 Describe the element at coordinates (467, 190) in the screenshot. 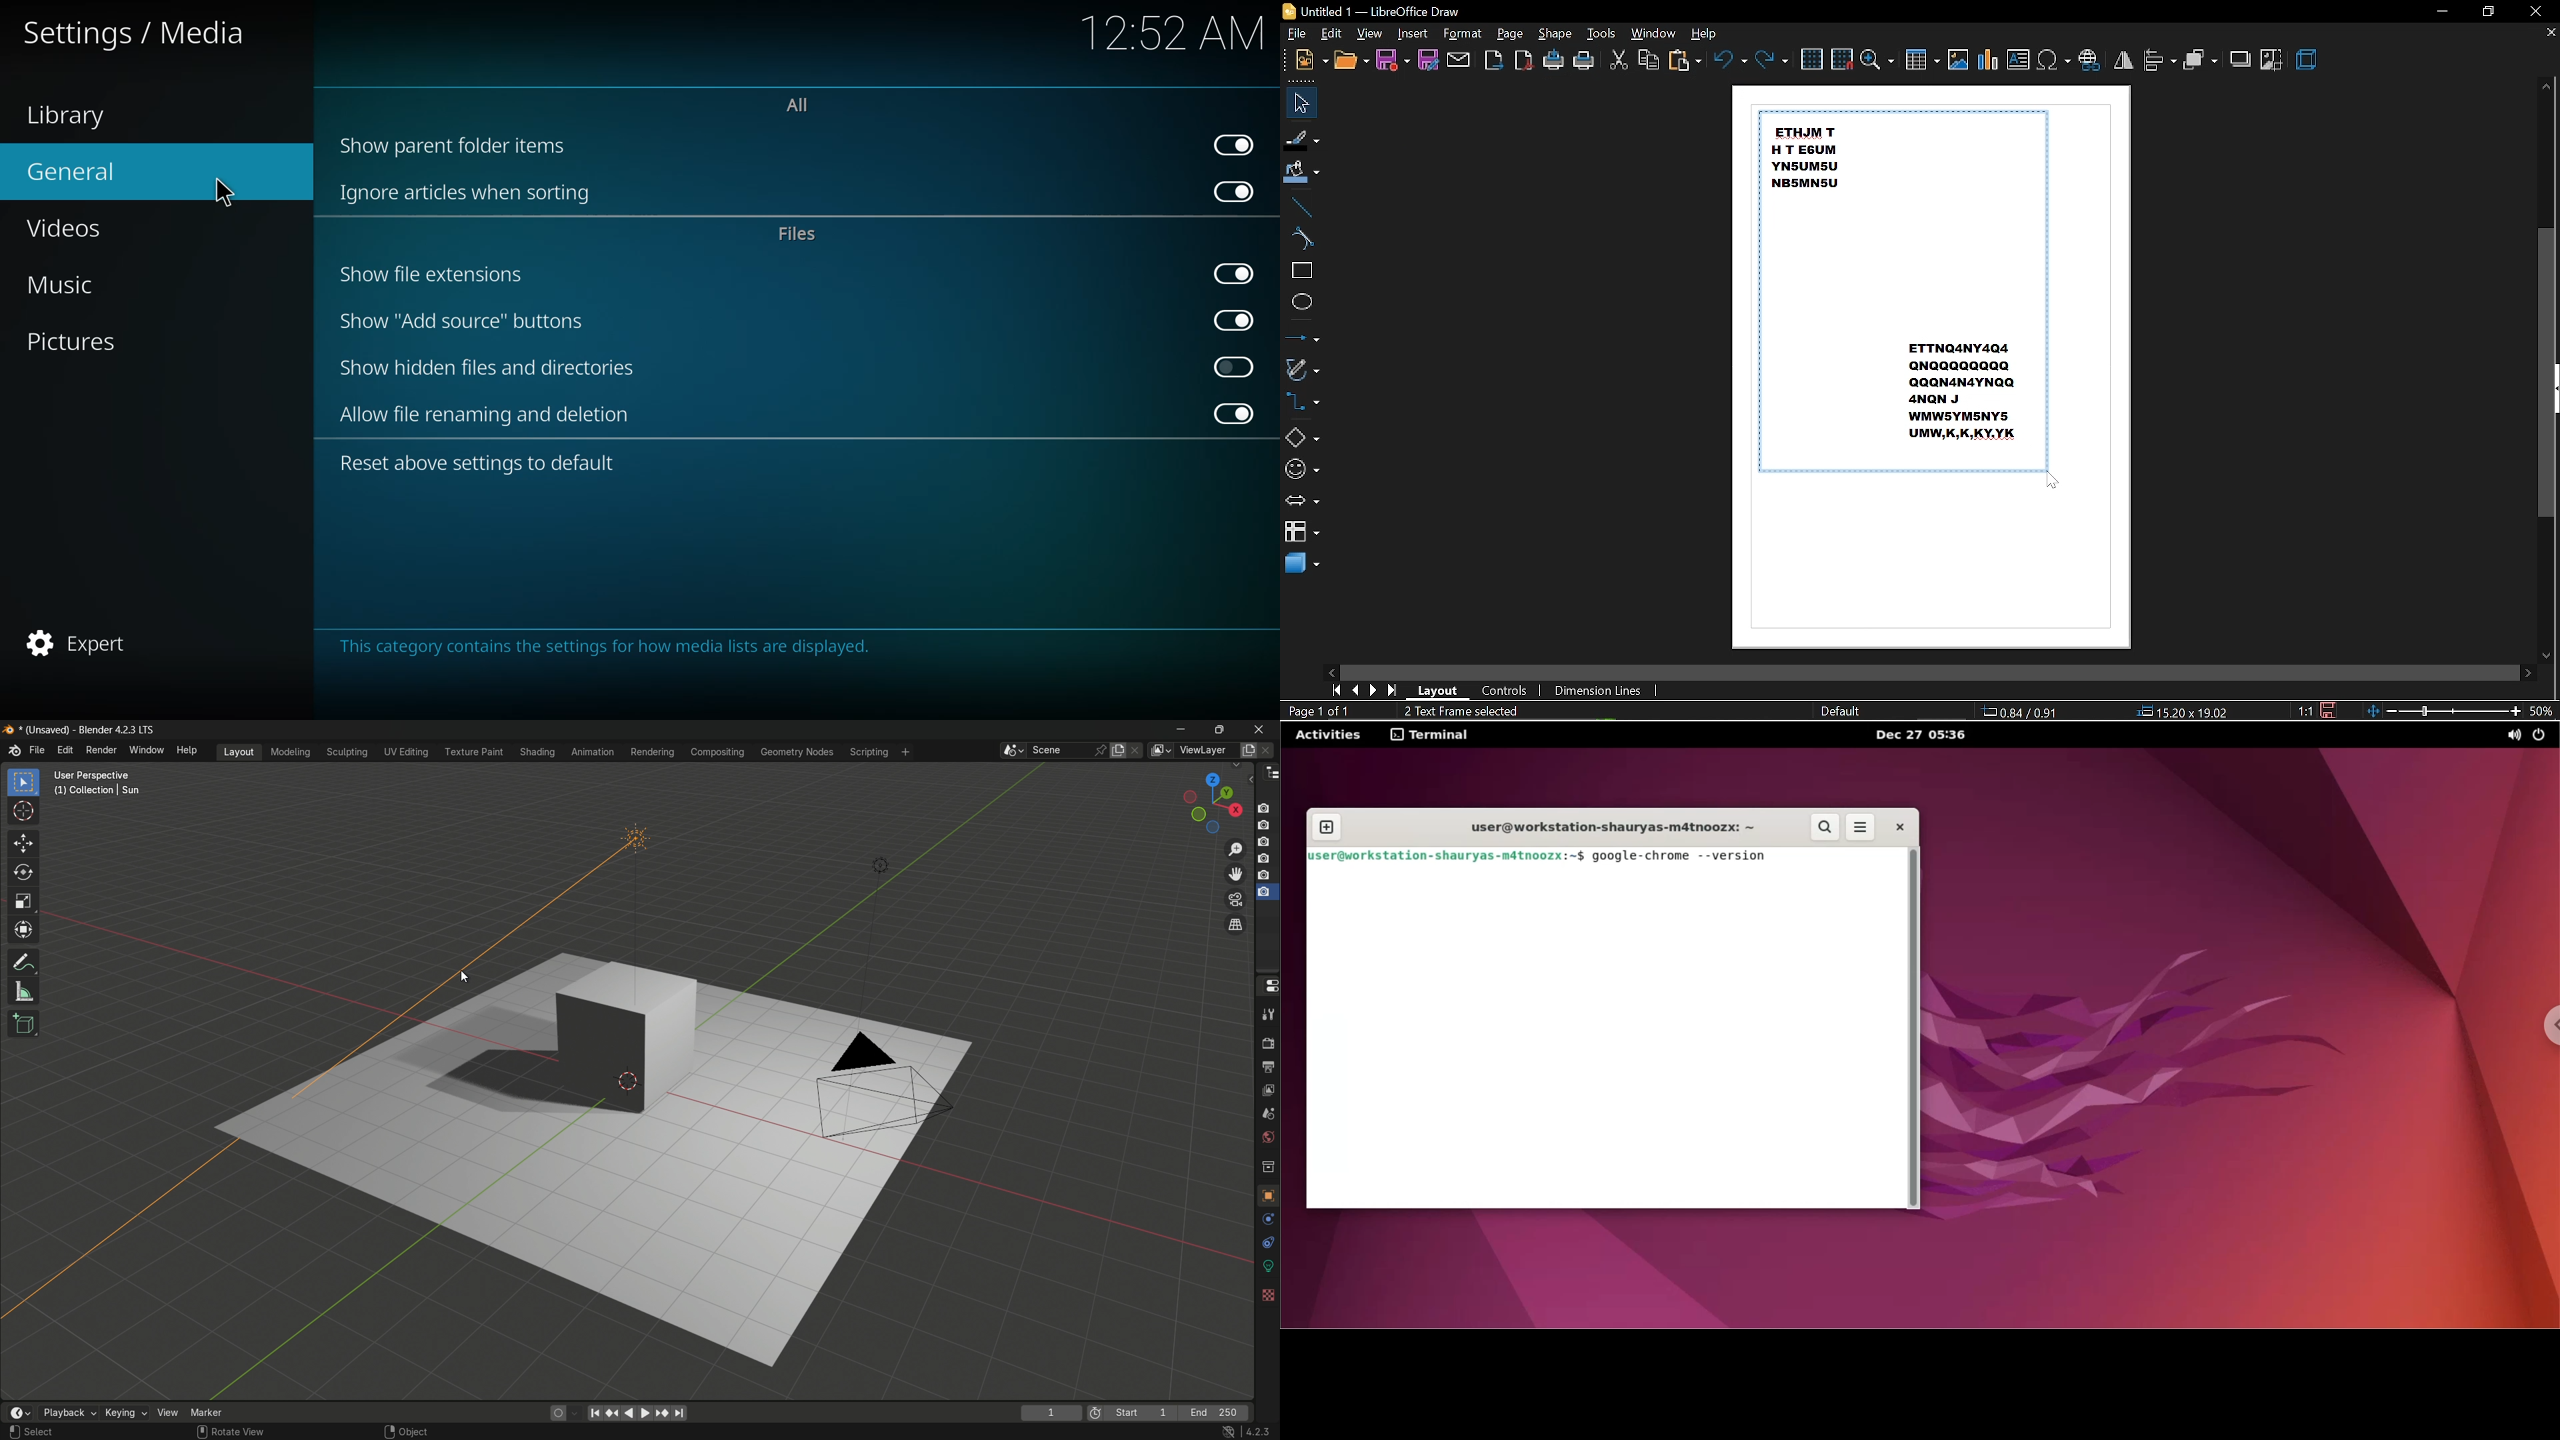

I see `ignore articles when sorting` at that location.